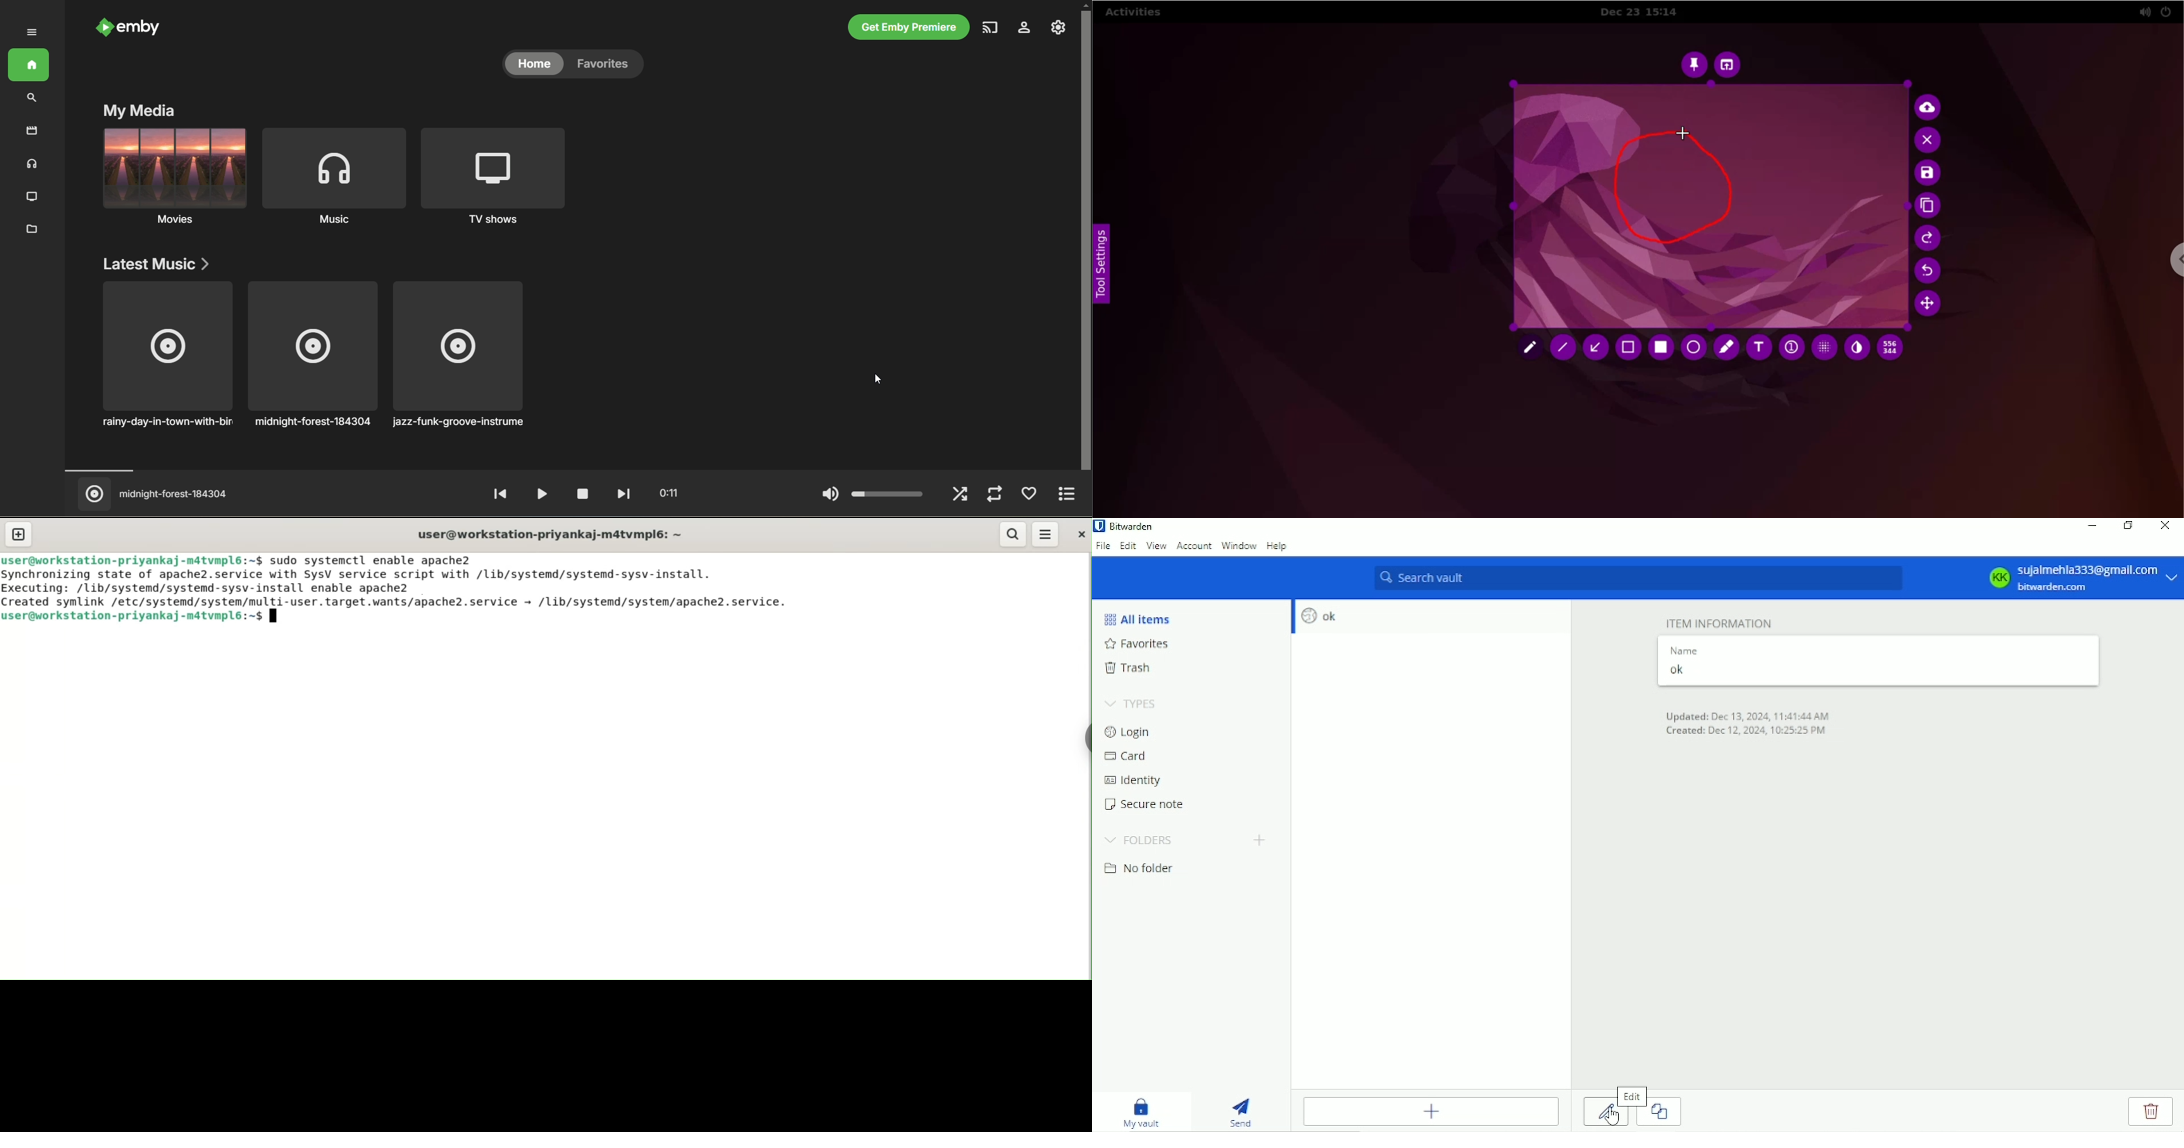  I want to click on copy to clipboard, so click(1933, 206).